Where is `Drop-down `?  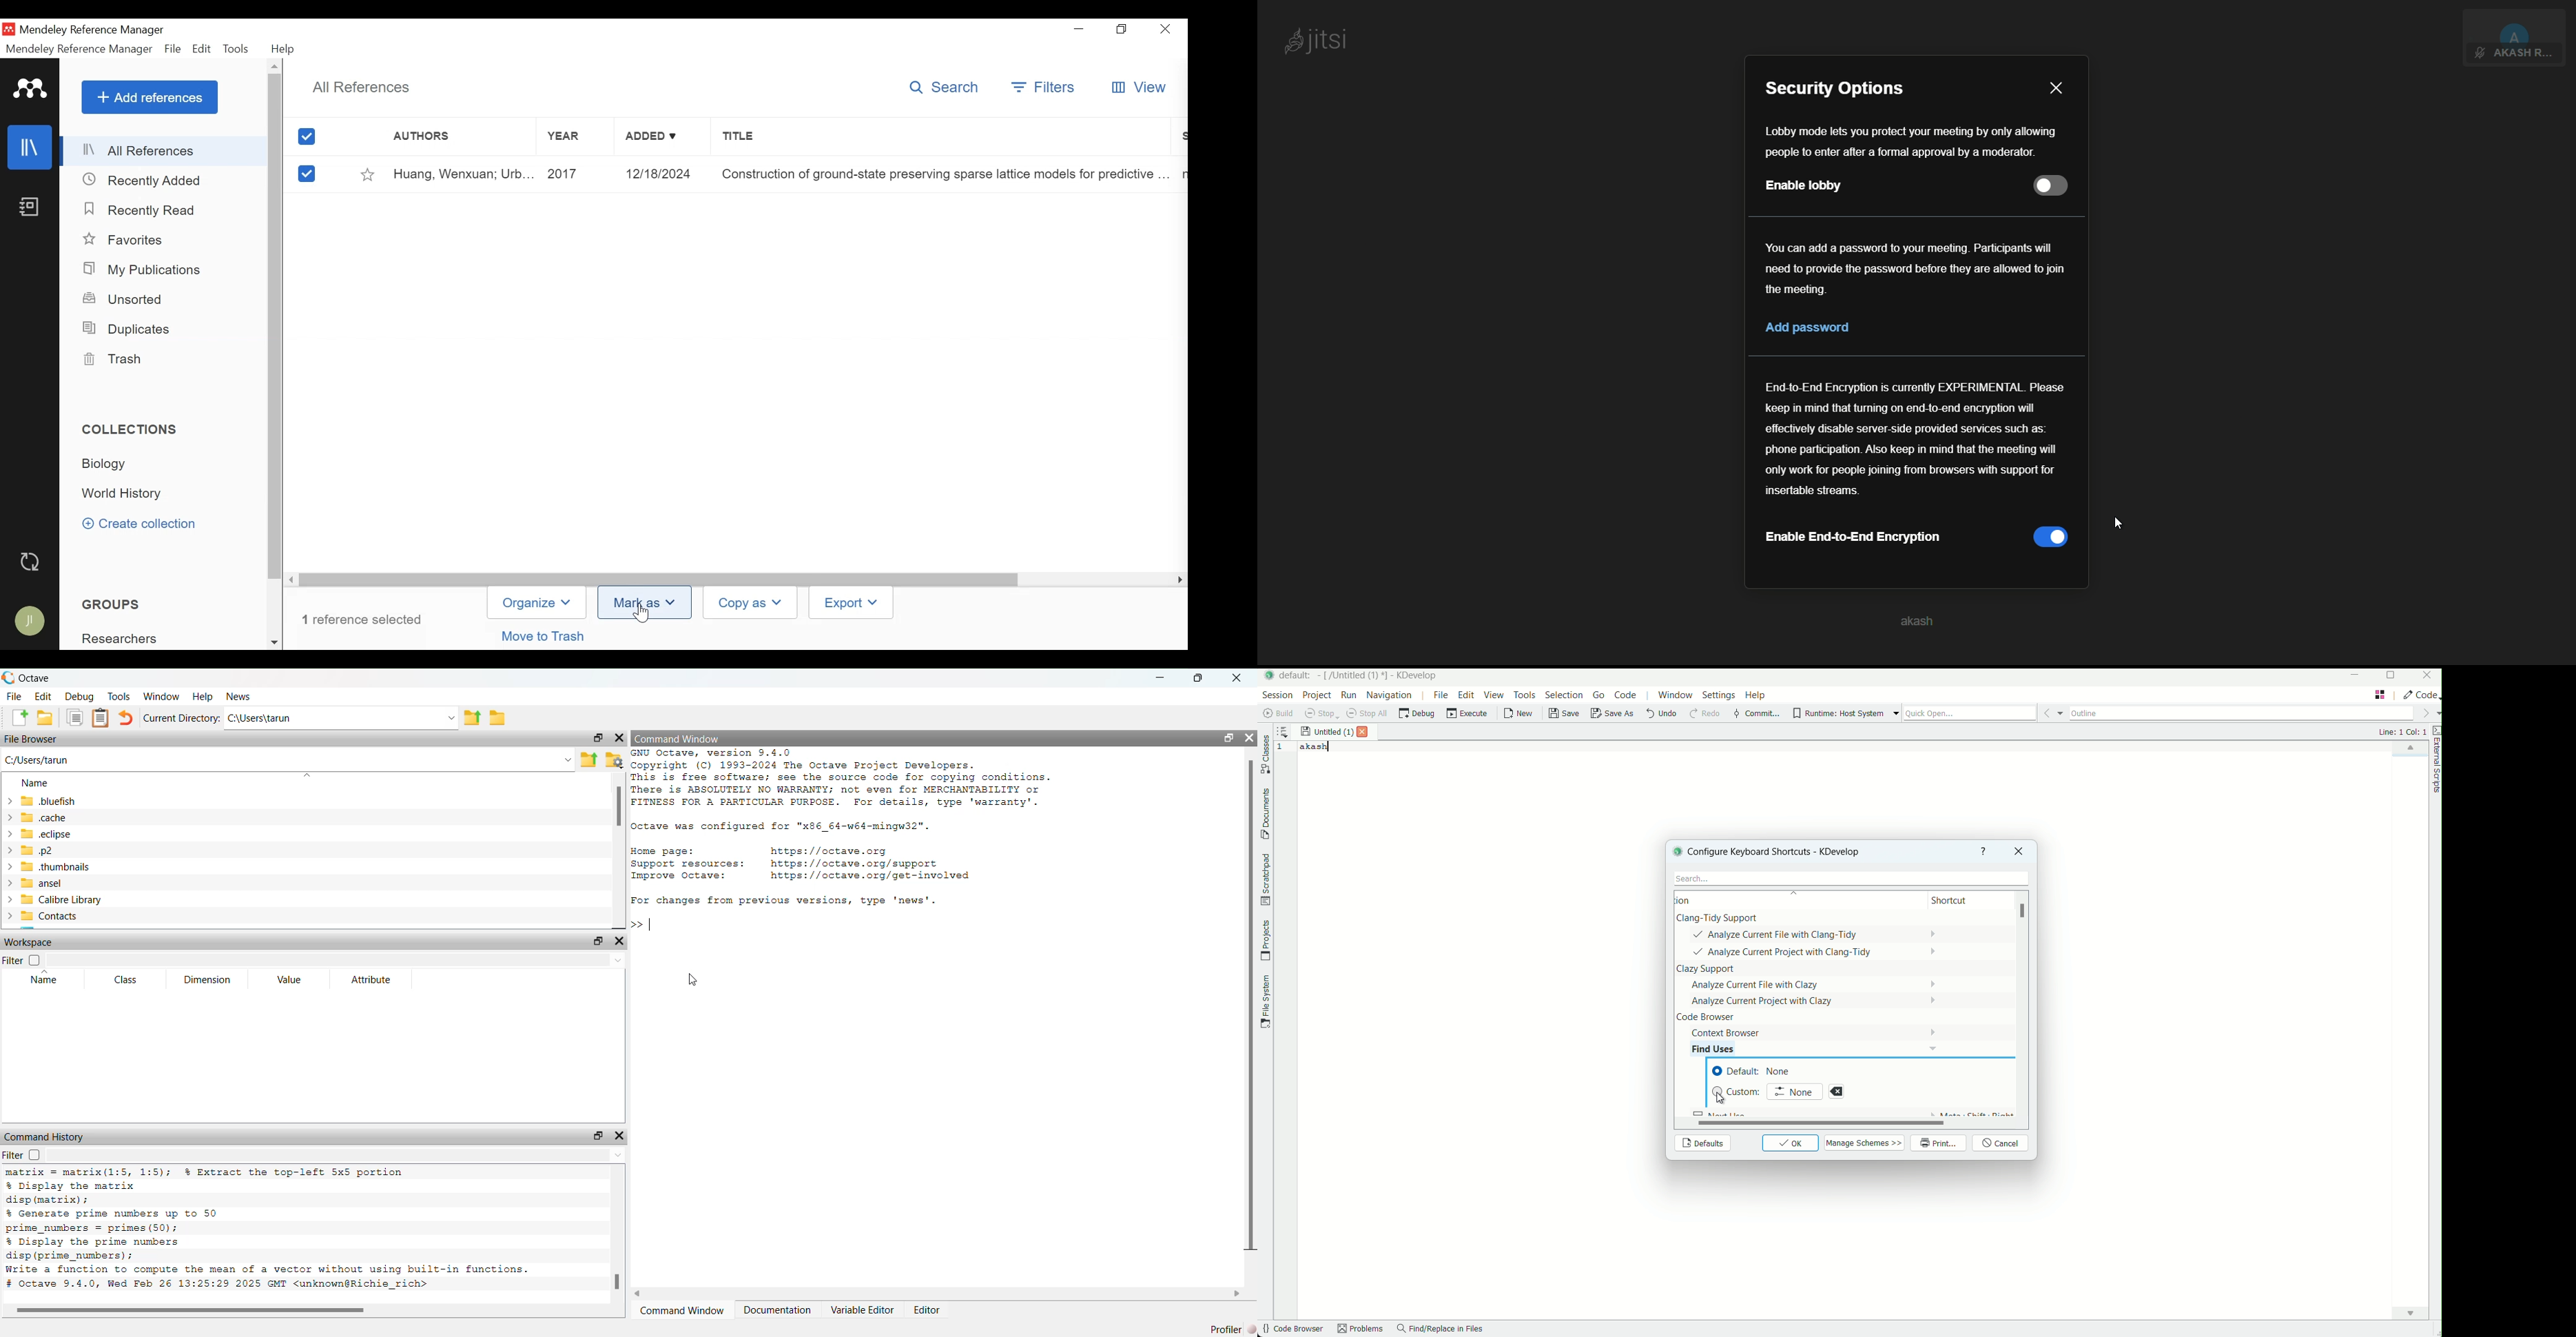 Drop-down  is located at coordinates (453, 718).